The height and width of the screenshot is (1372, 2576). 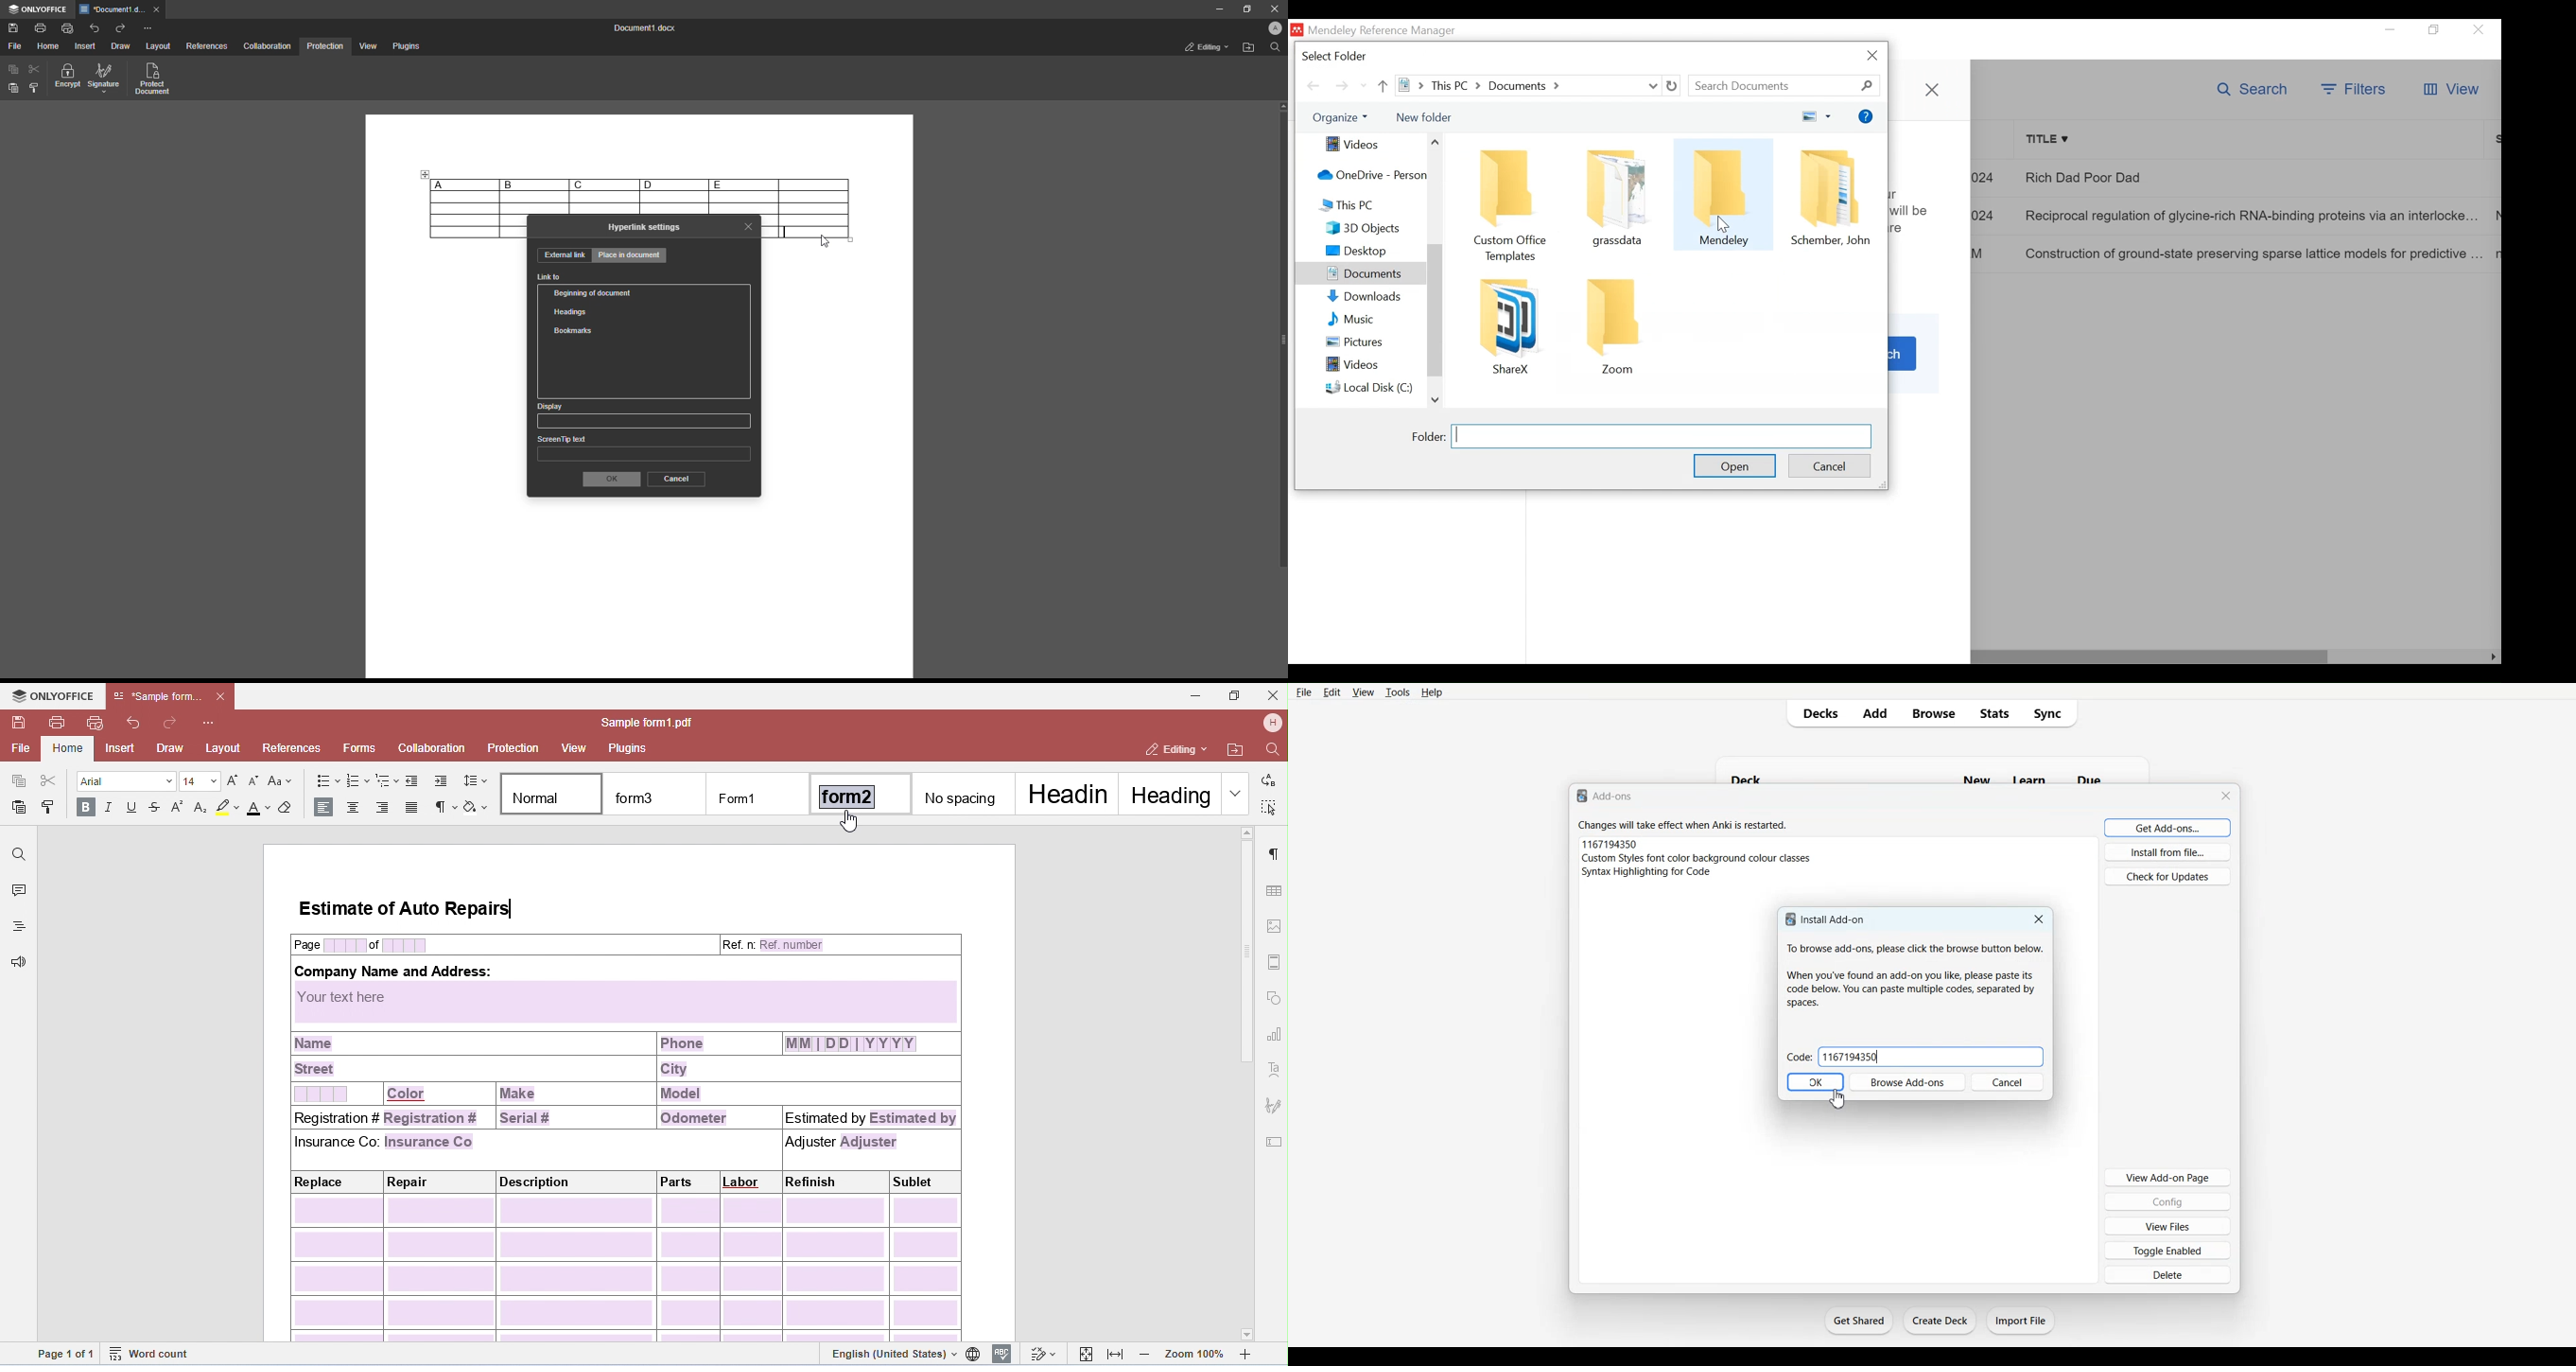 I want to click on Document 1, so click(x=641, y=30).